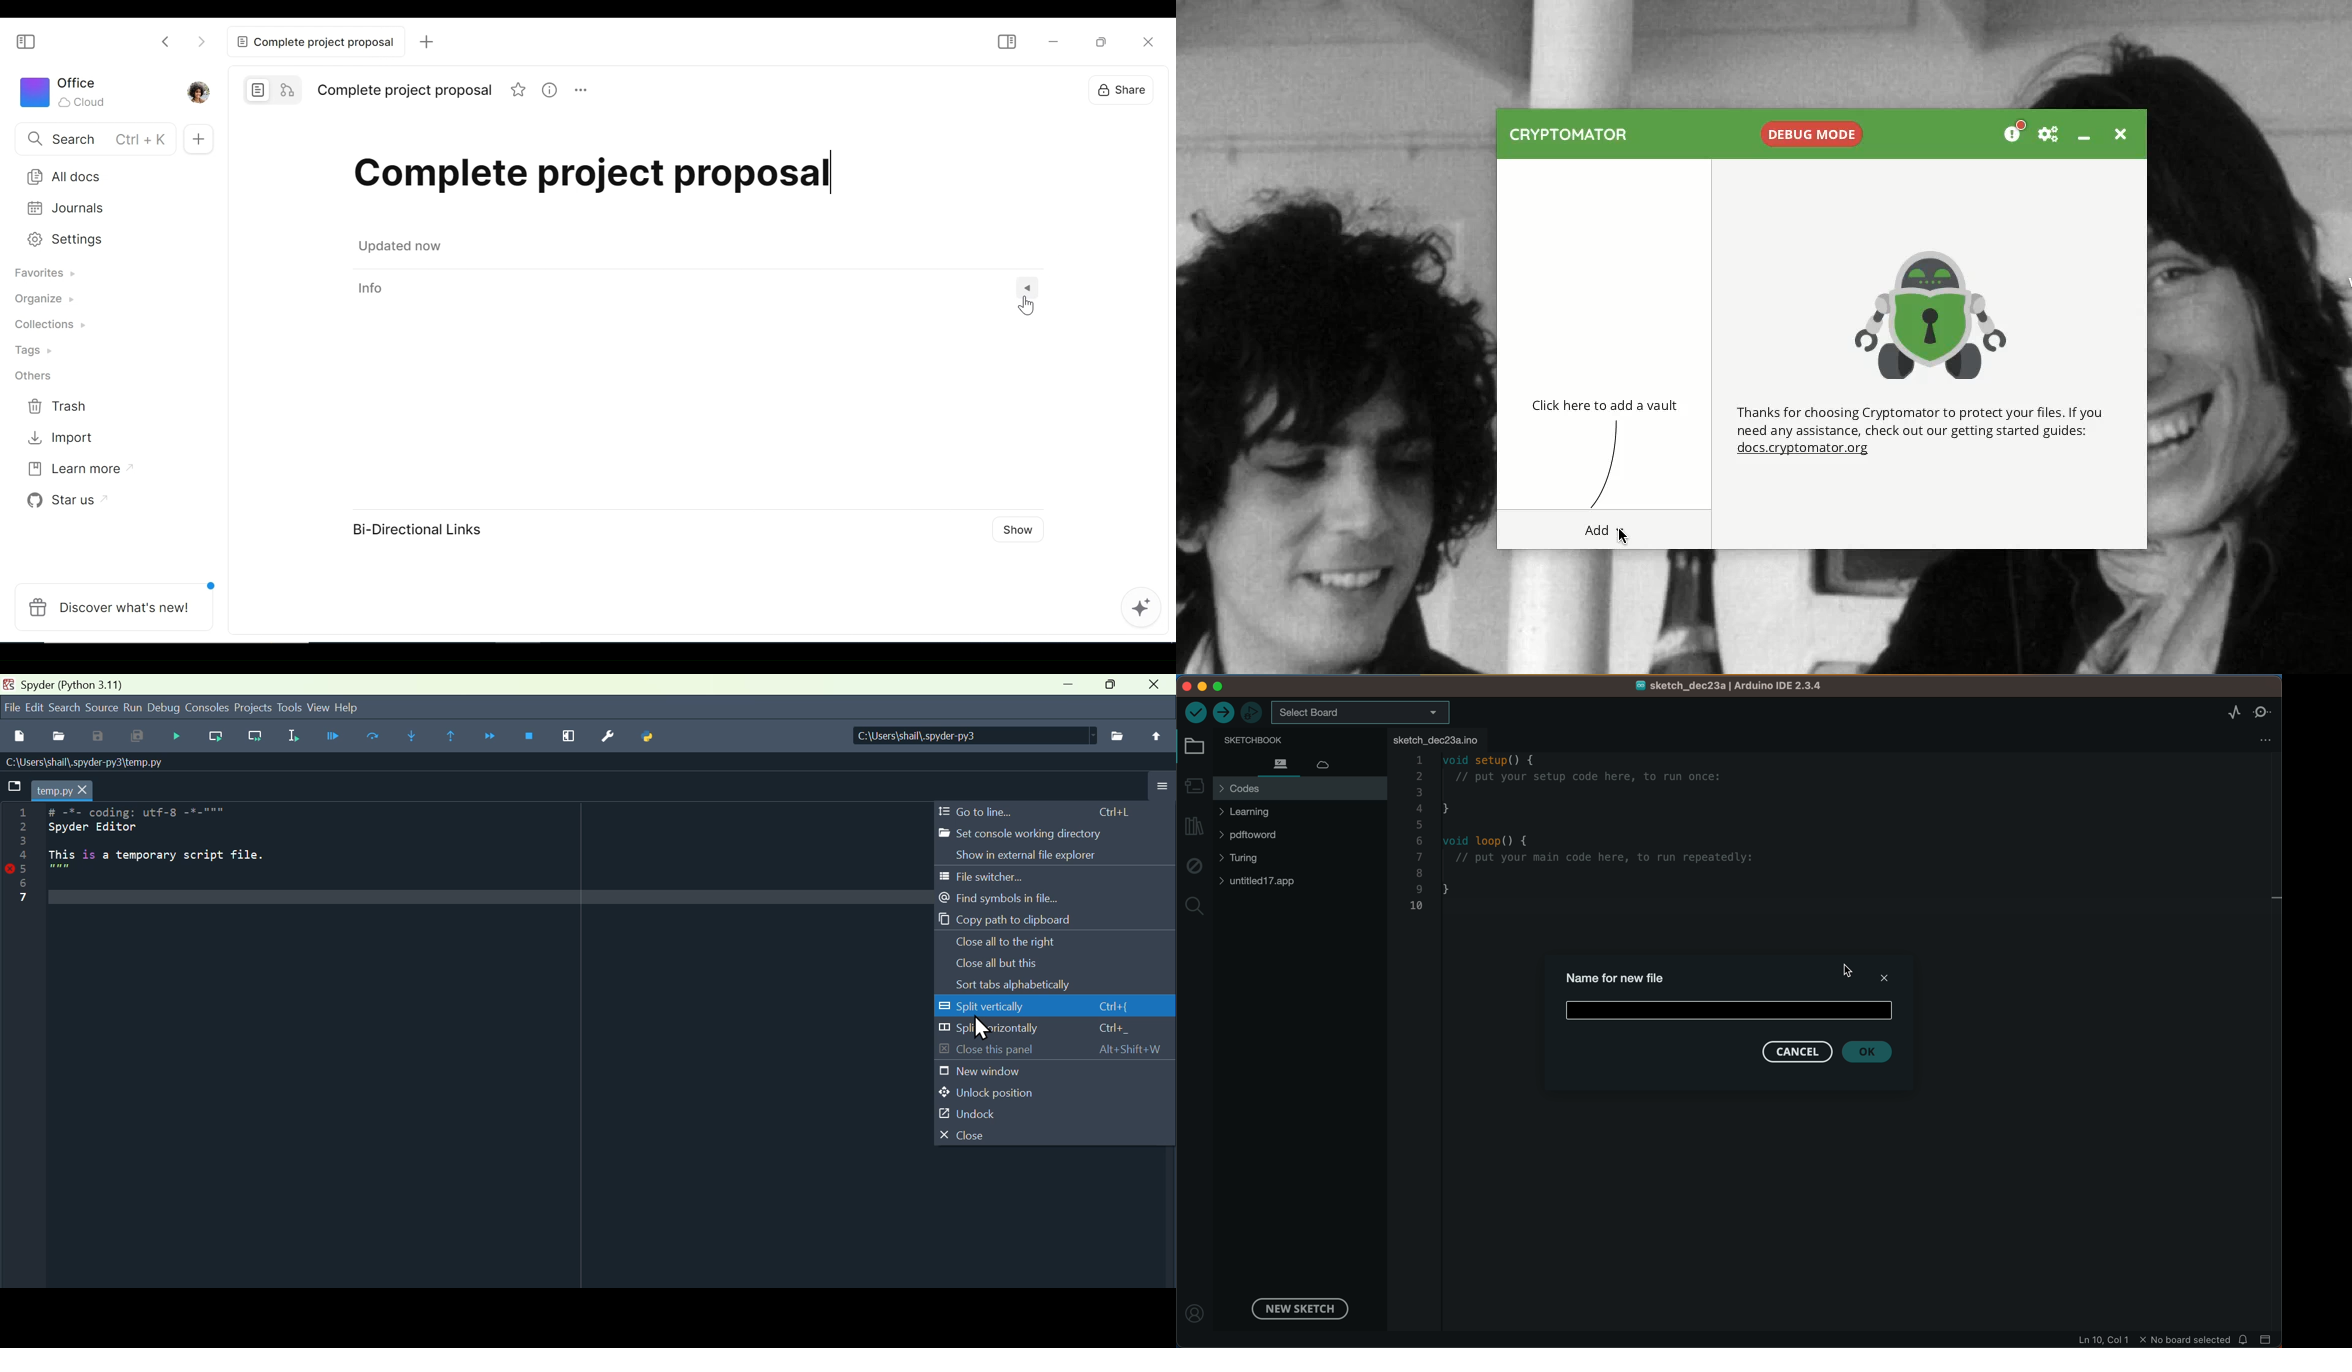 The image size is (2352, 1372). I want to click on close, so click(1044, 1144).